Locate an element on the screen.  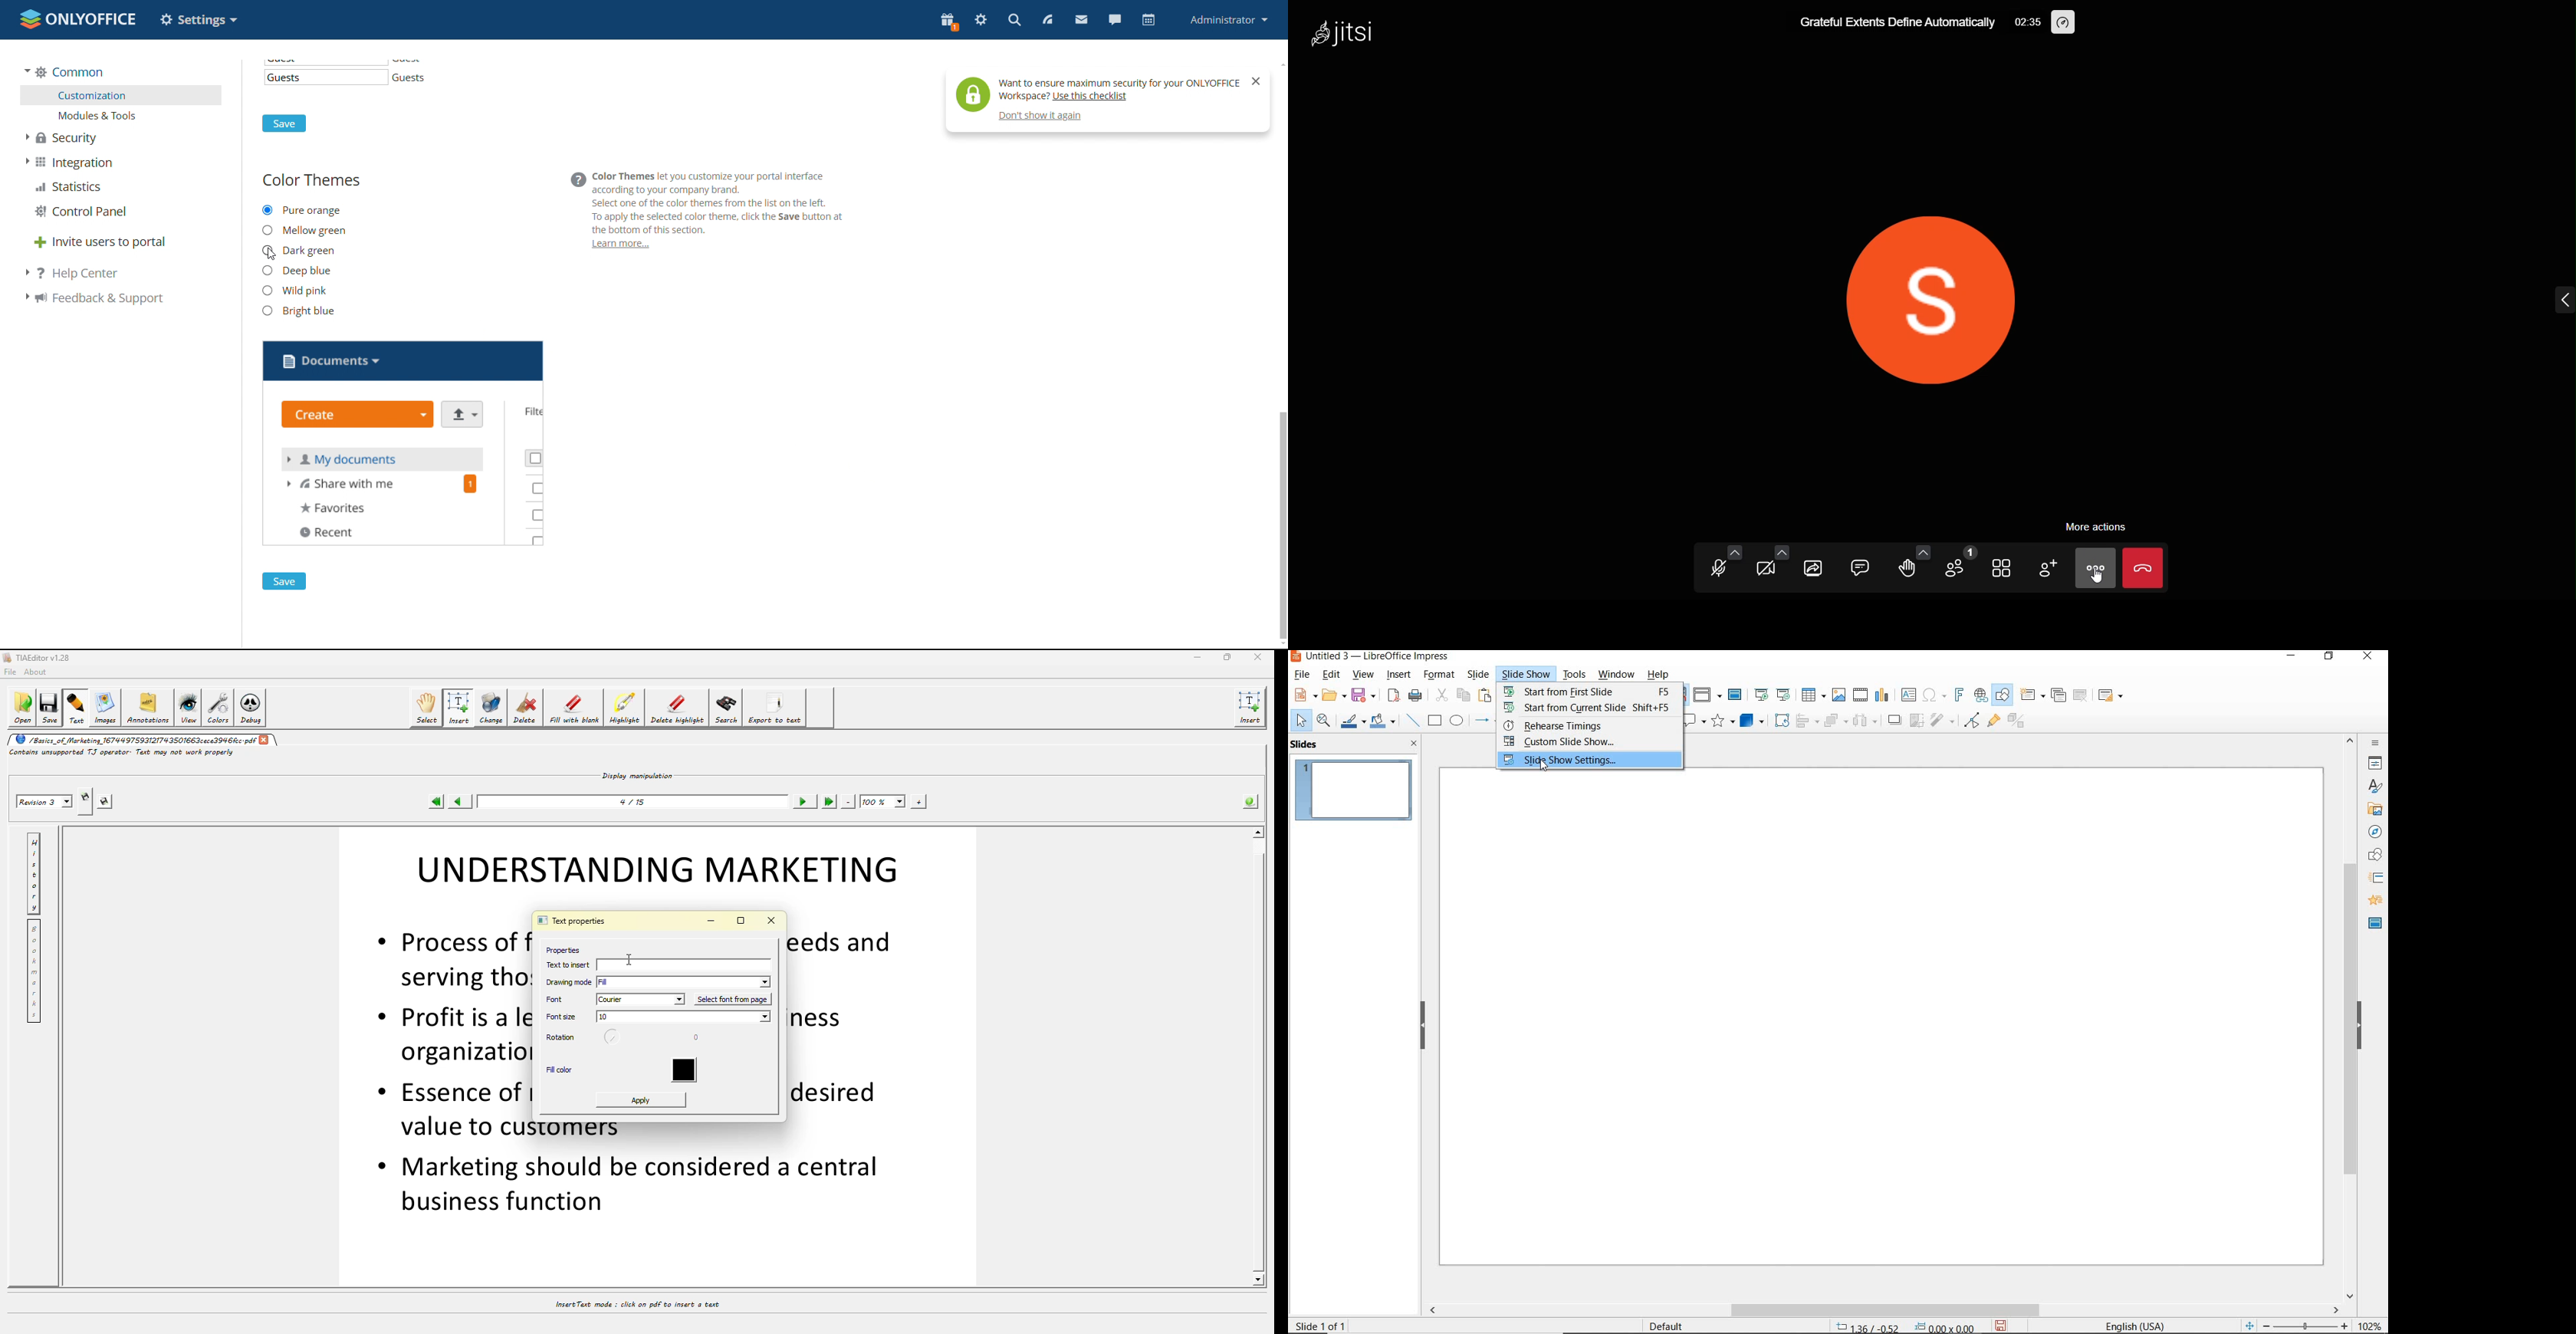
search is located at coordinates (726, 709).